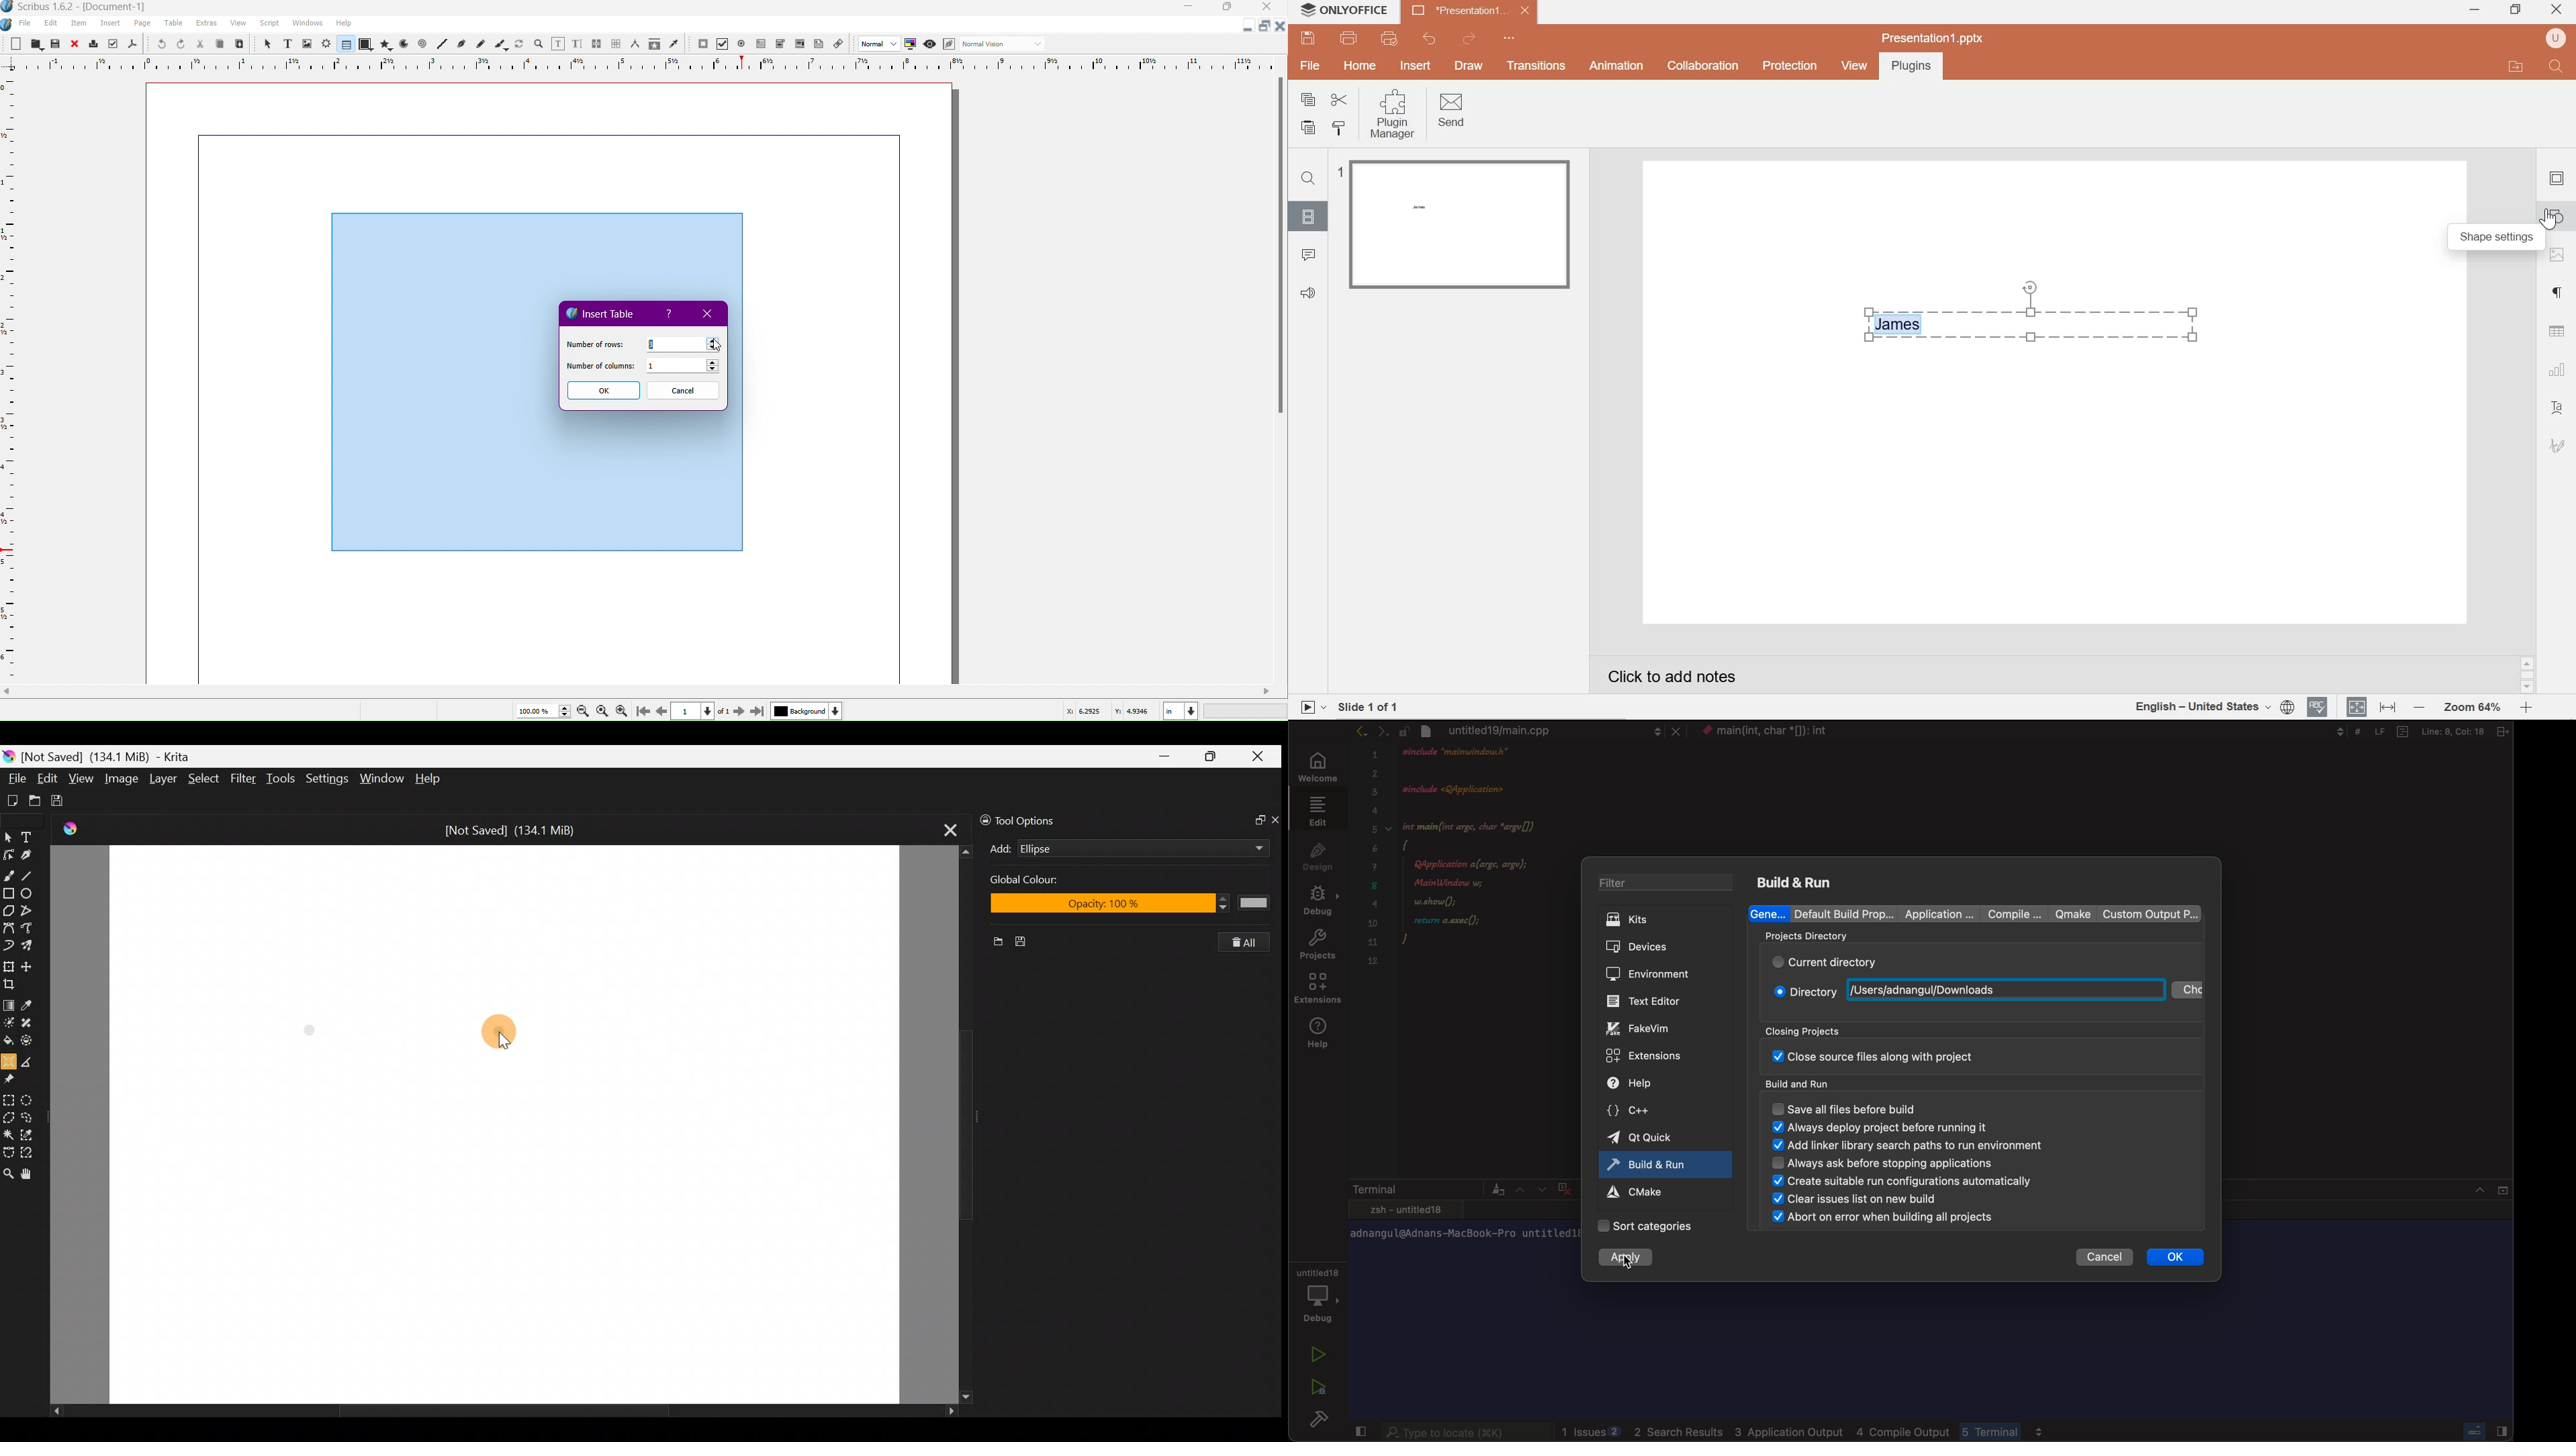 This screenshot has height=1456, width=2576. I want to click on Edit, so click(50, 23).